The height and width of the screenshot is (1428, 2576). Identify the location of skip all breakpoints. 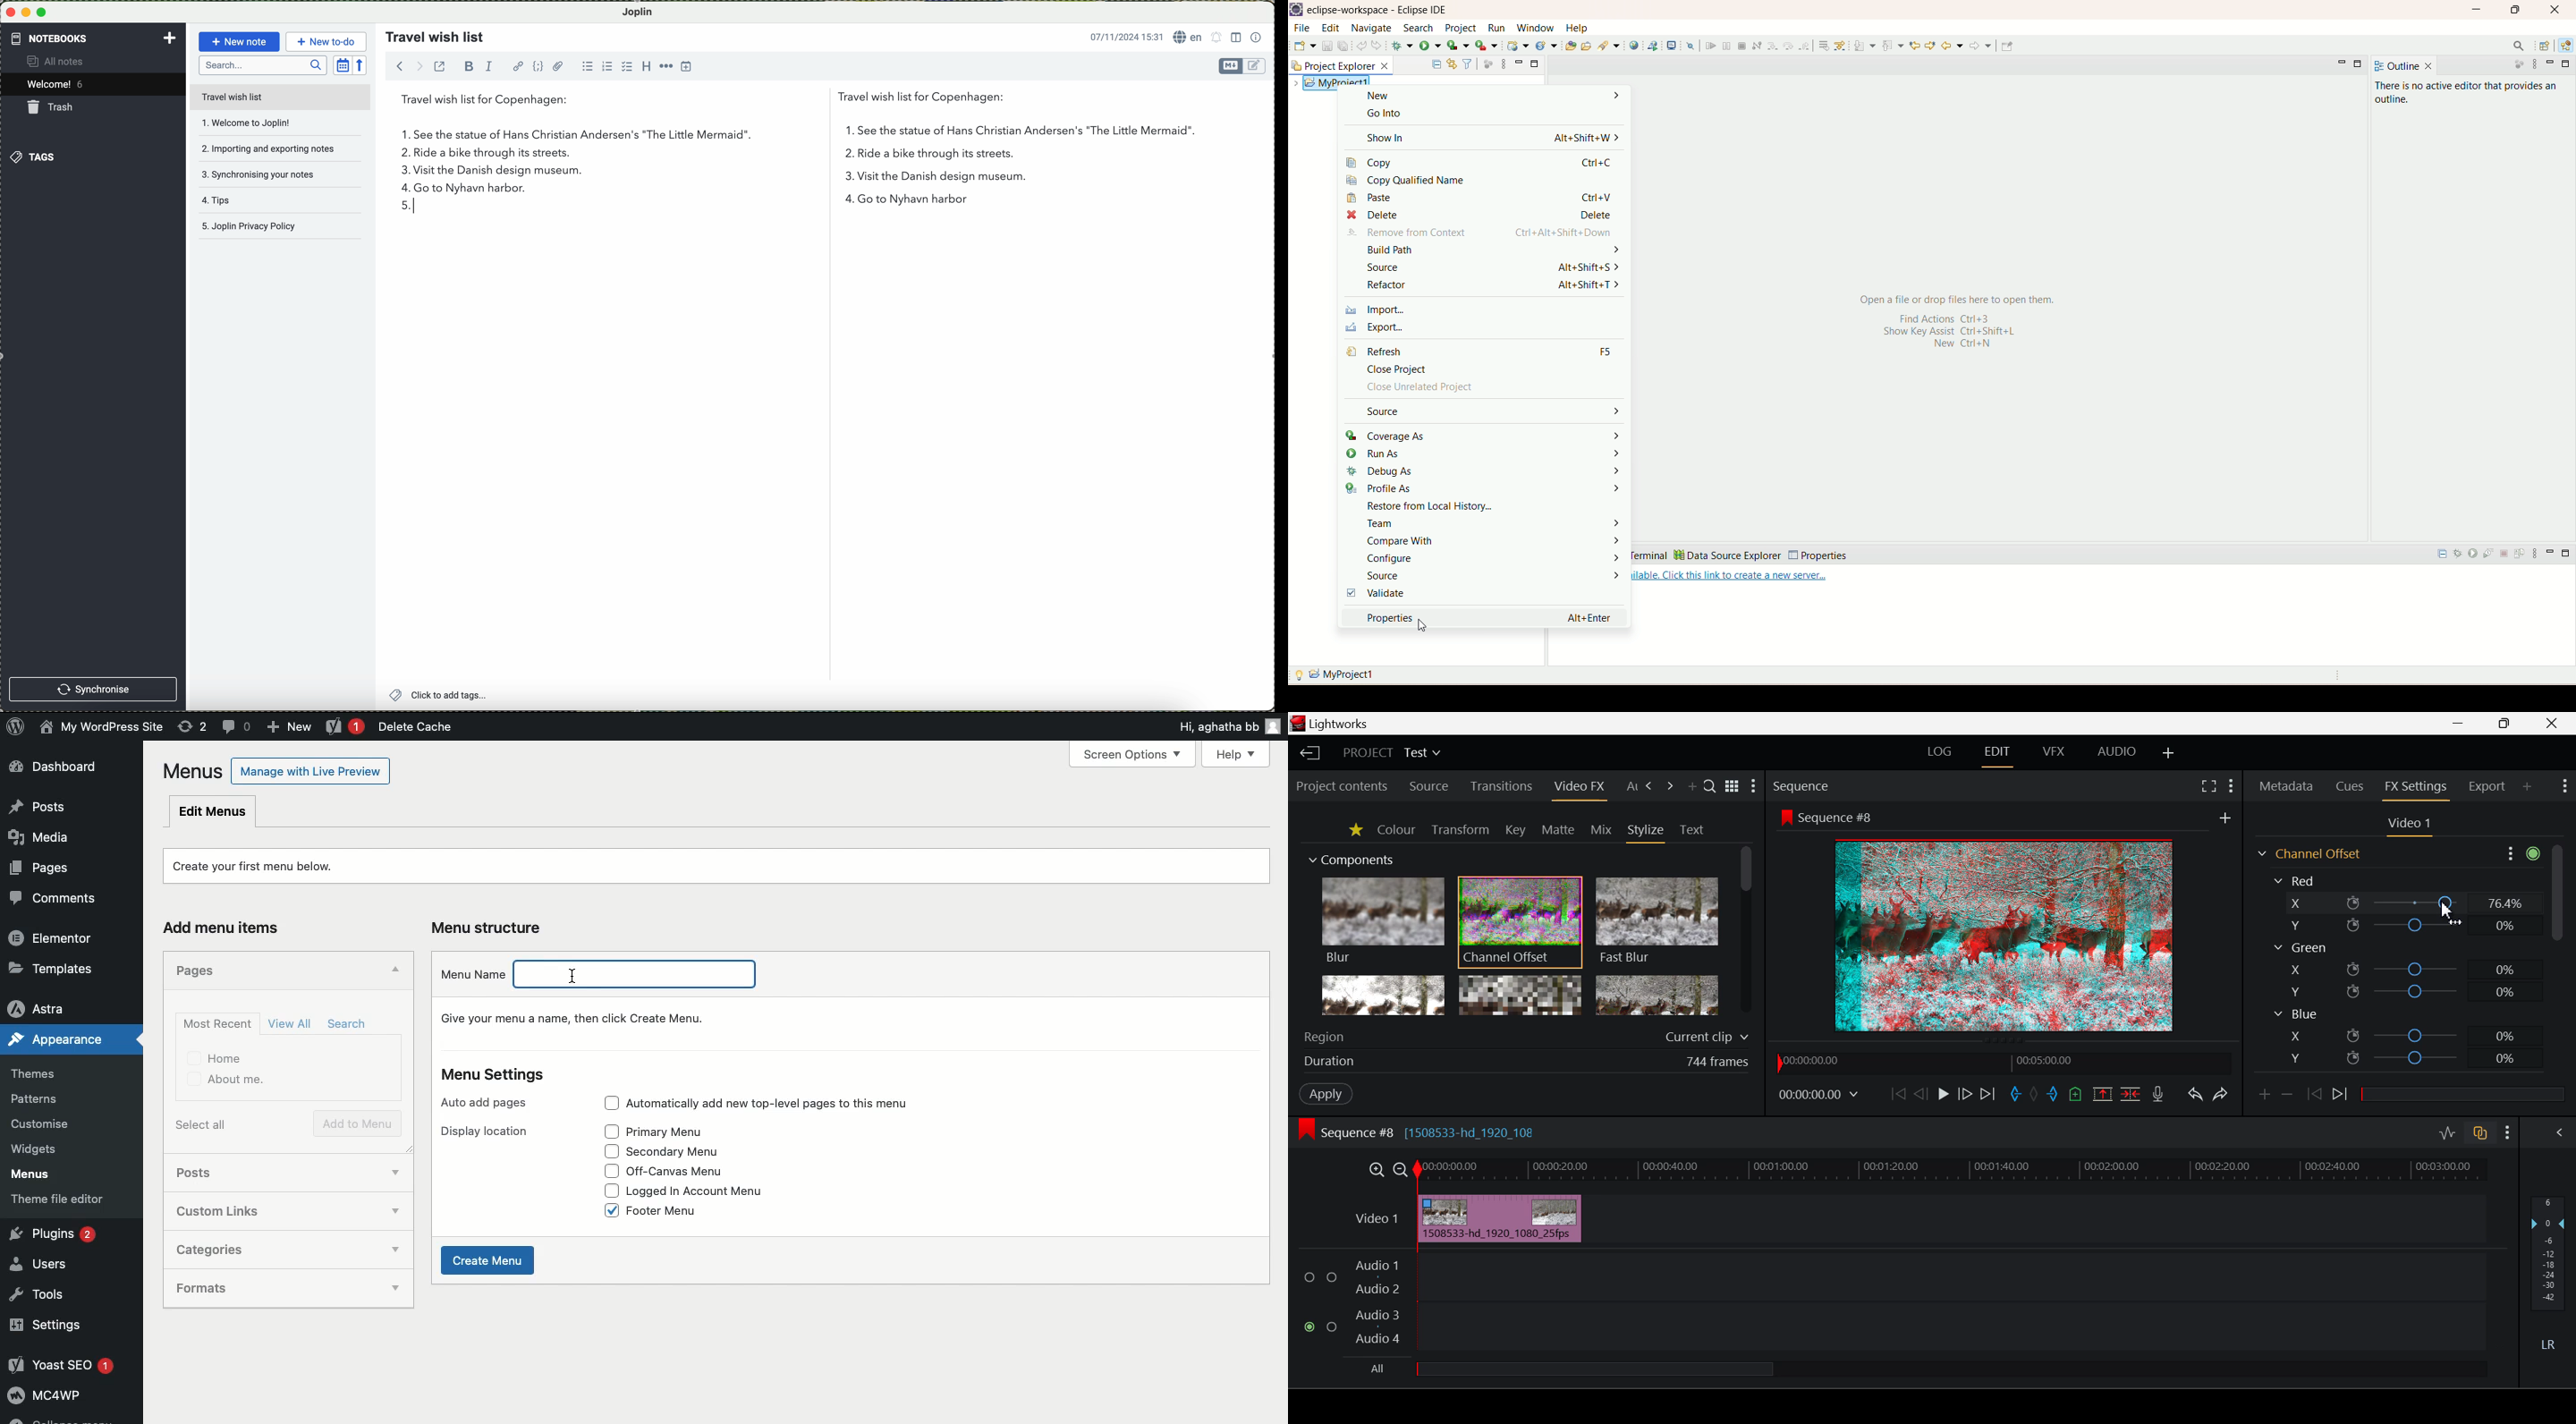
(1690, 46).